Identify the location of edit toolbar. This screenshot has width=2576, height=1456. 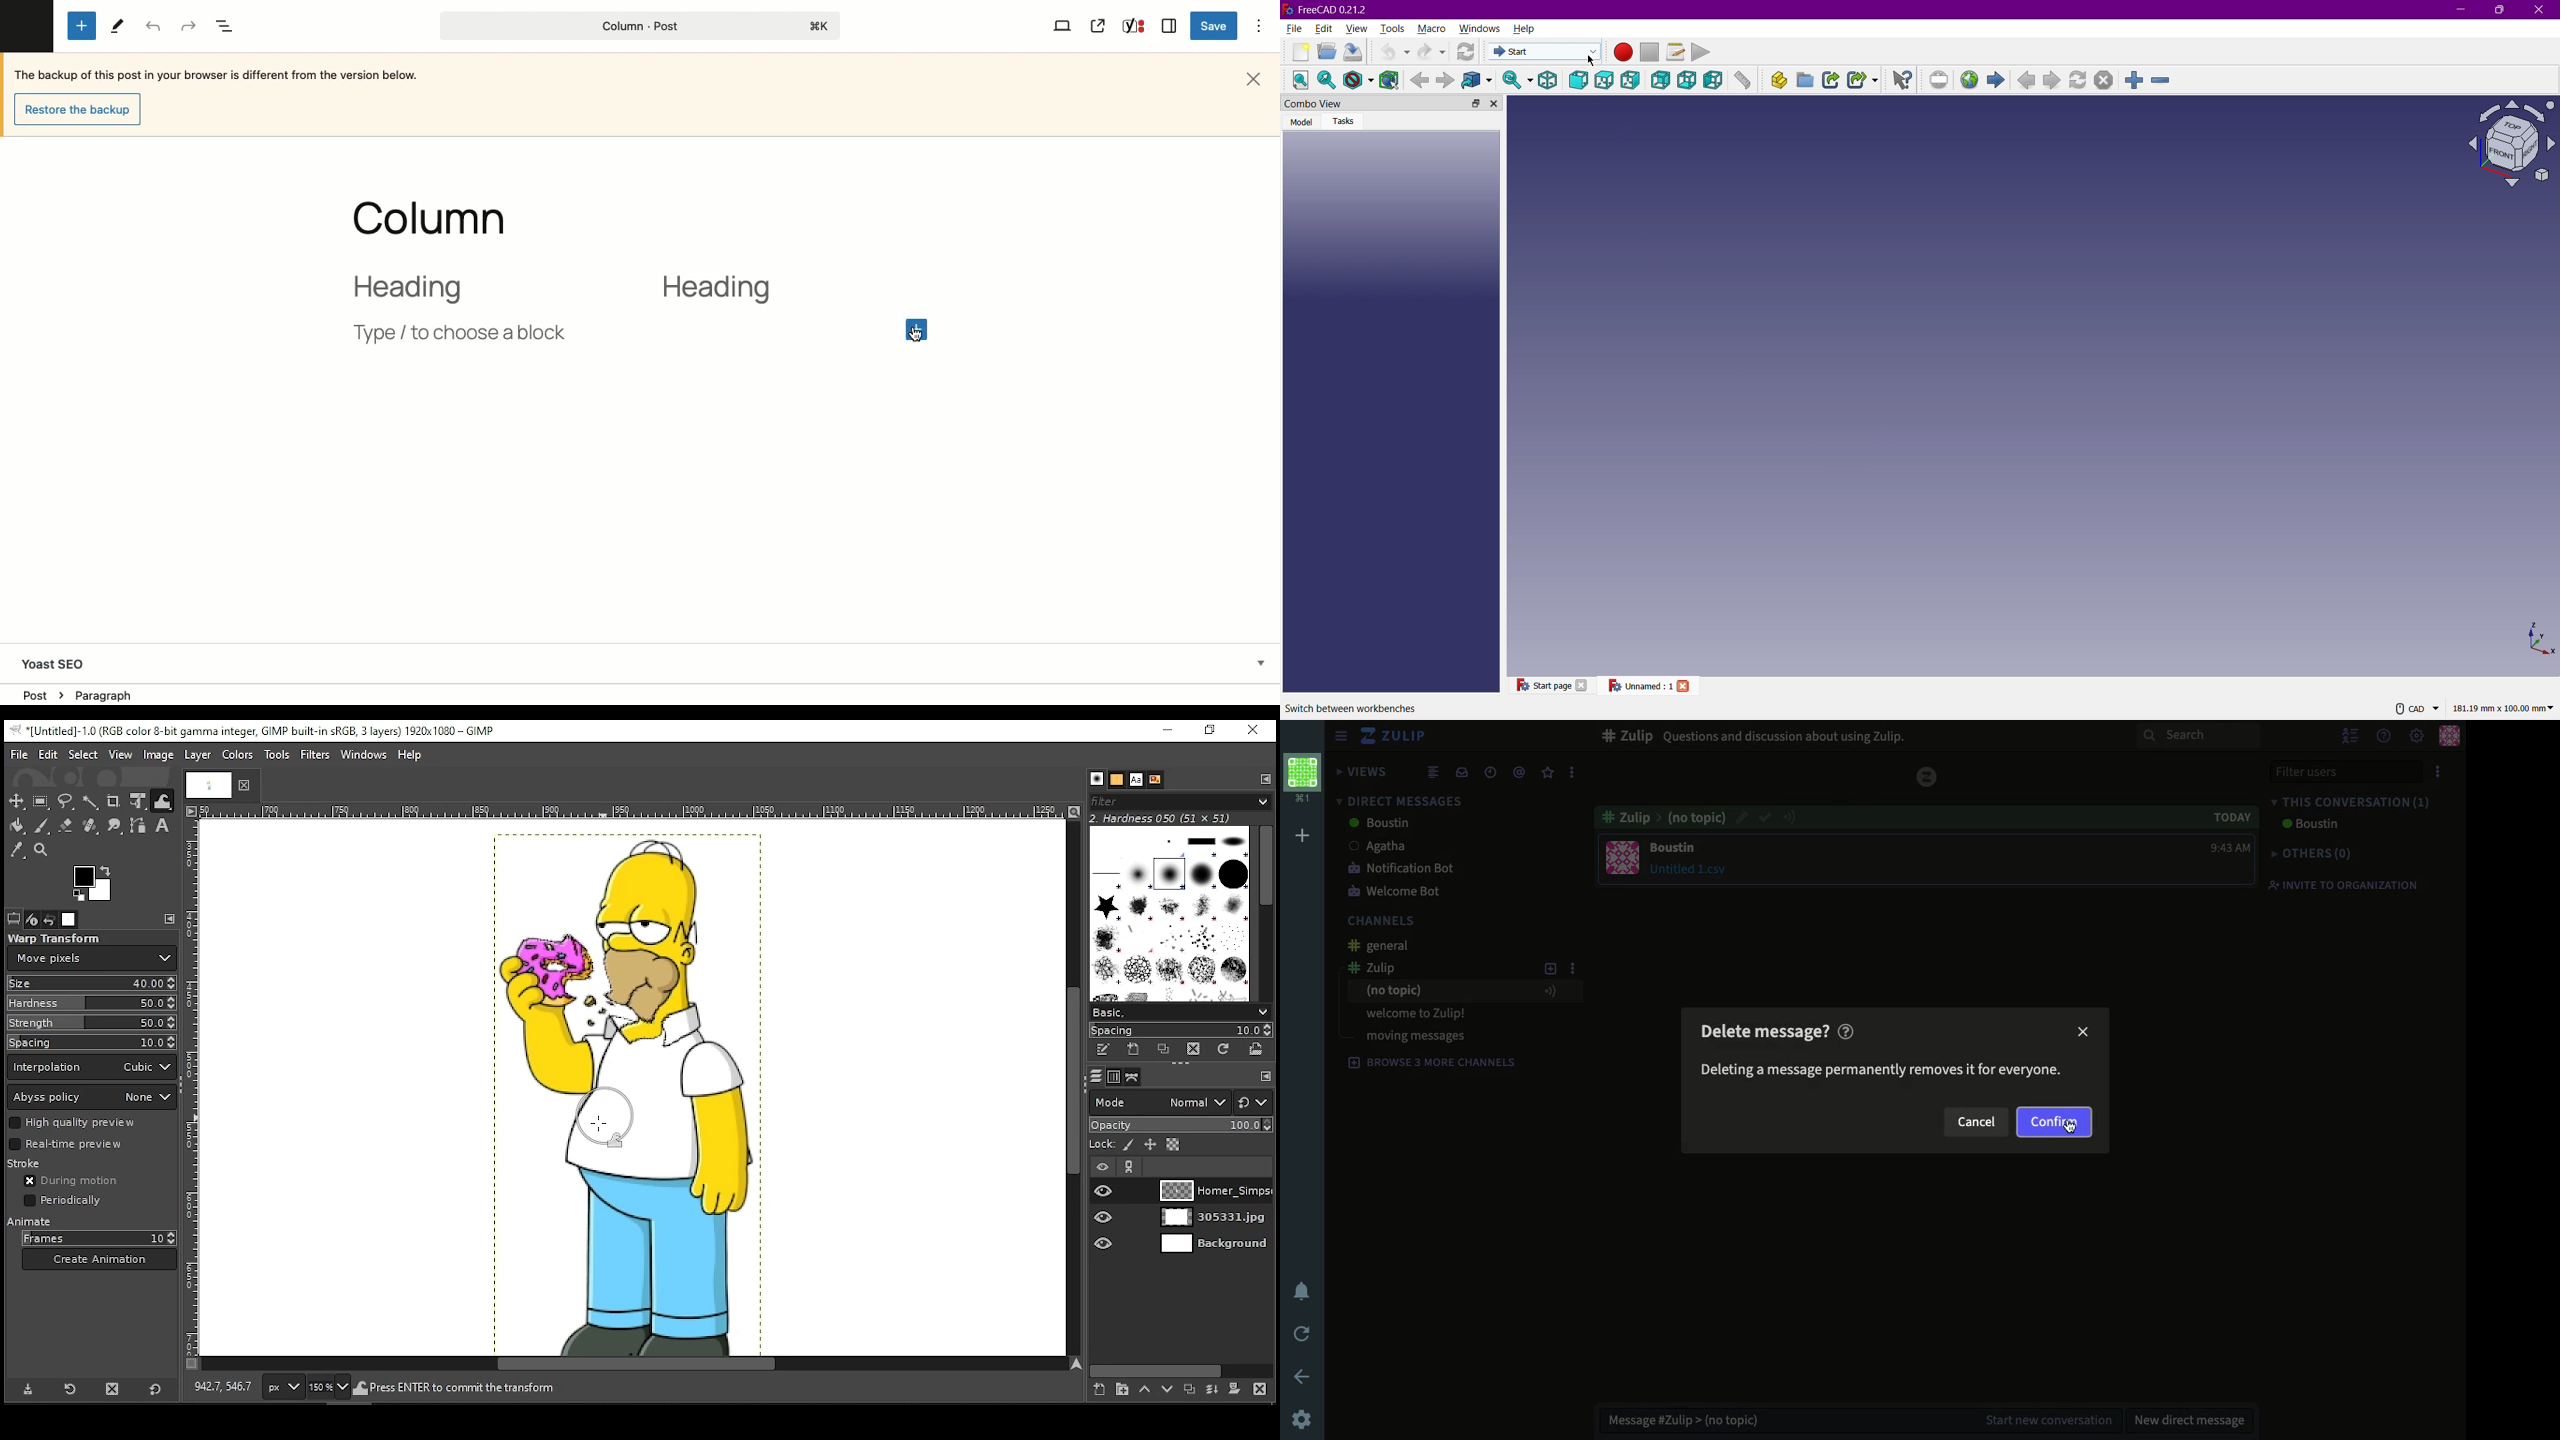
(1269, 779).